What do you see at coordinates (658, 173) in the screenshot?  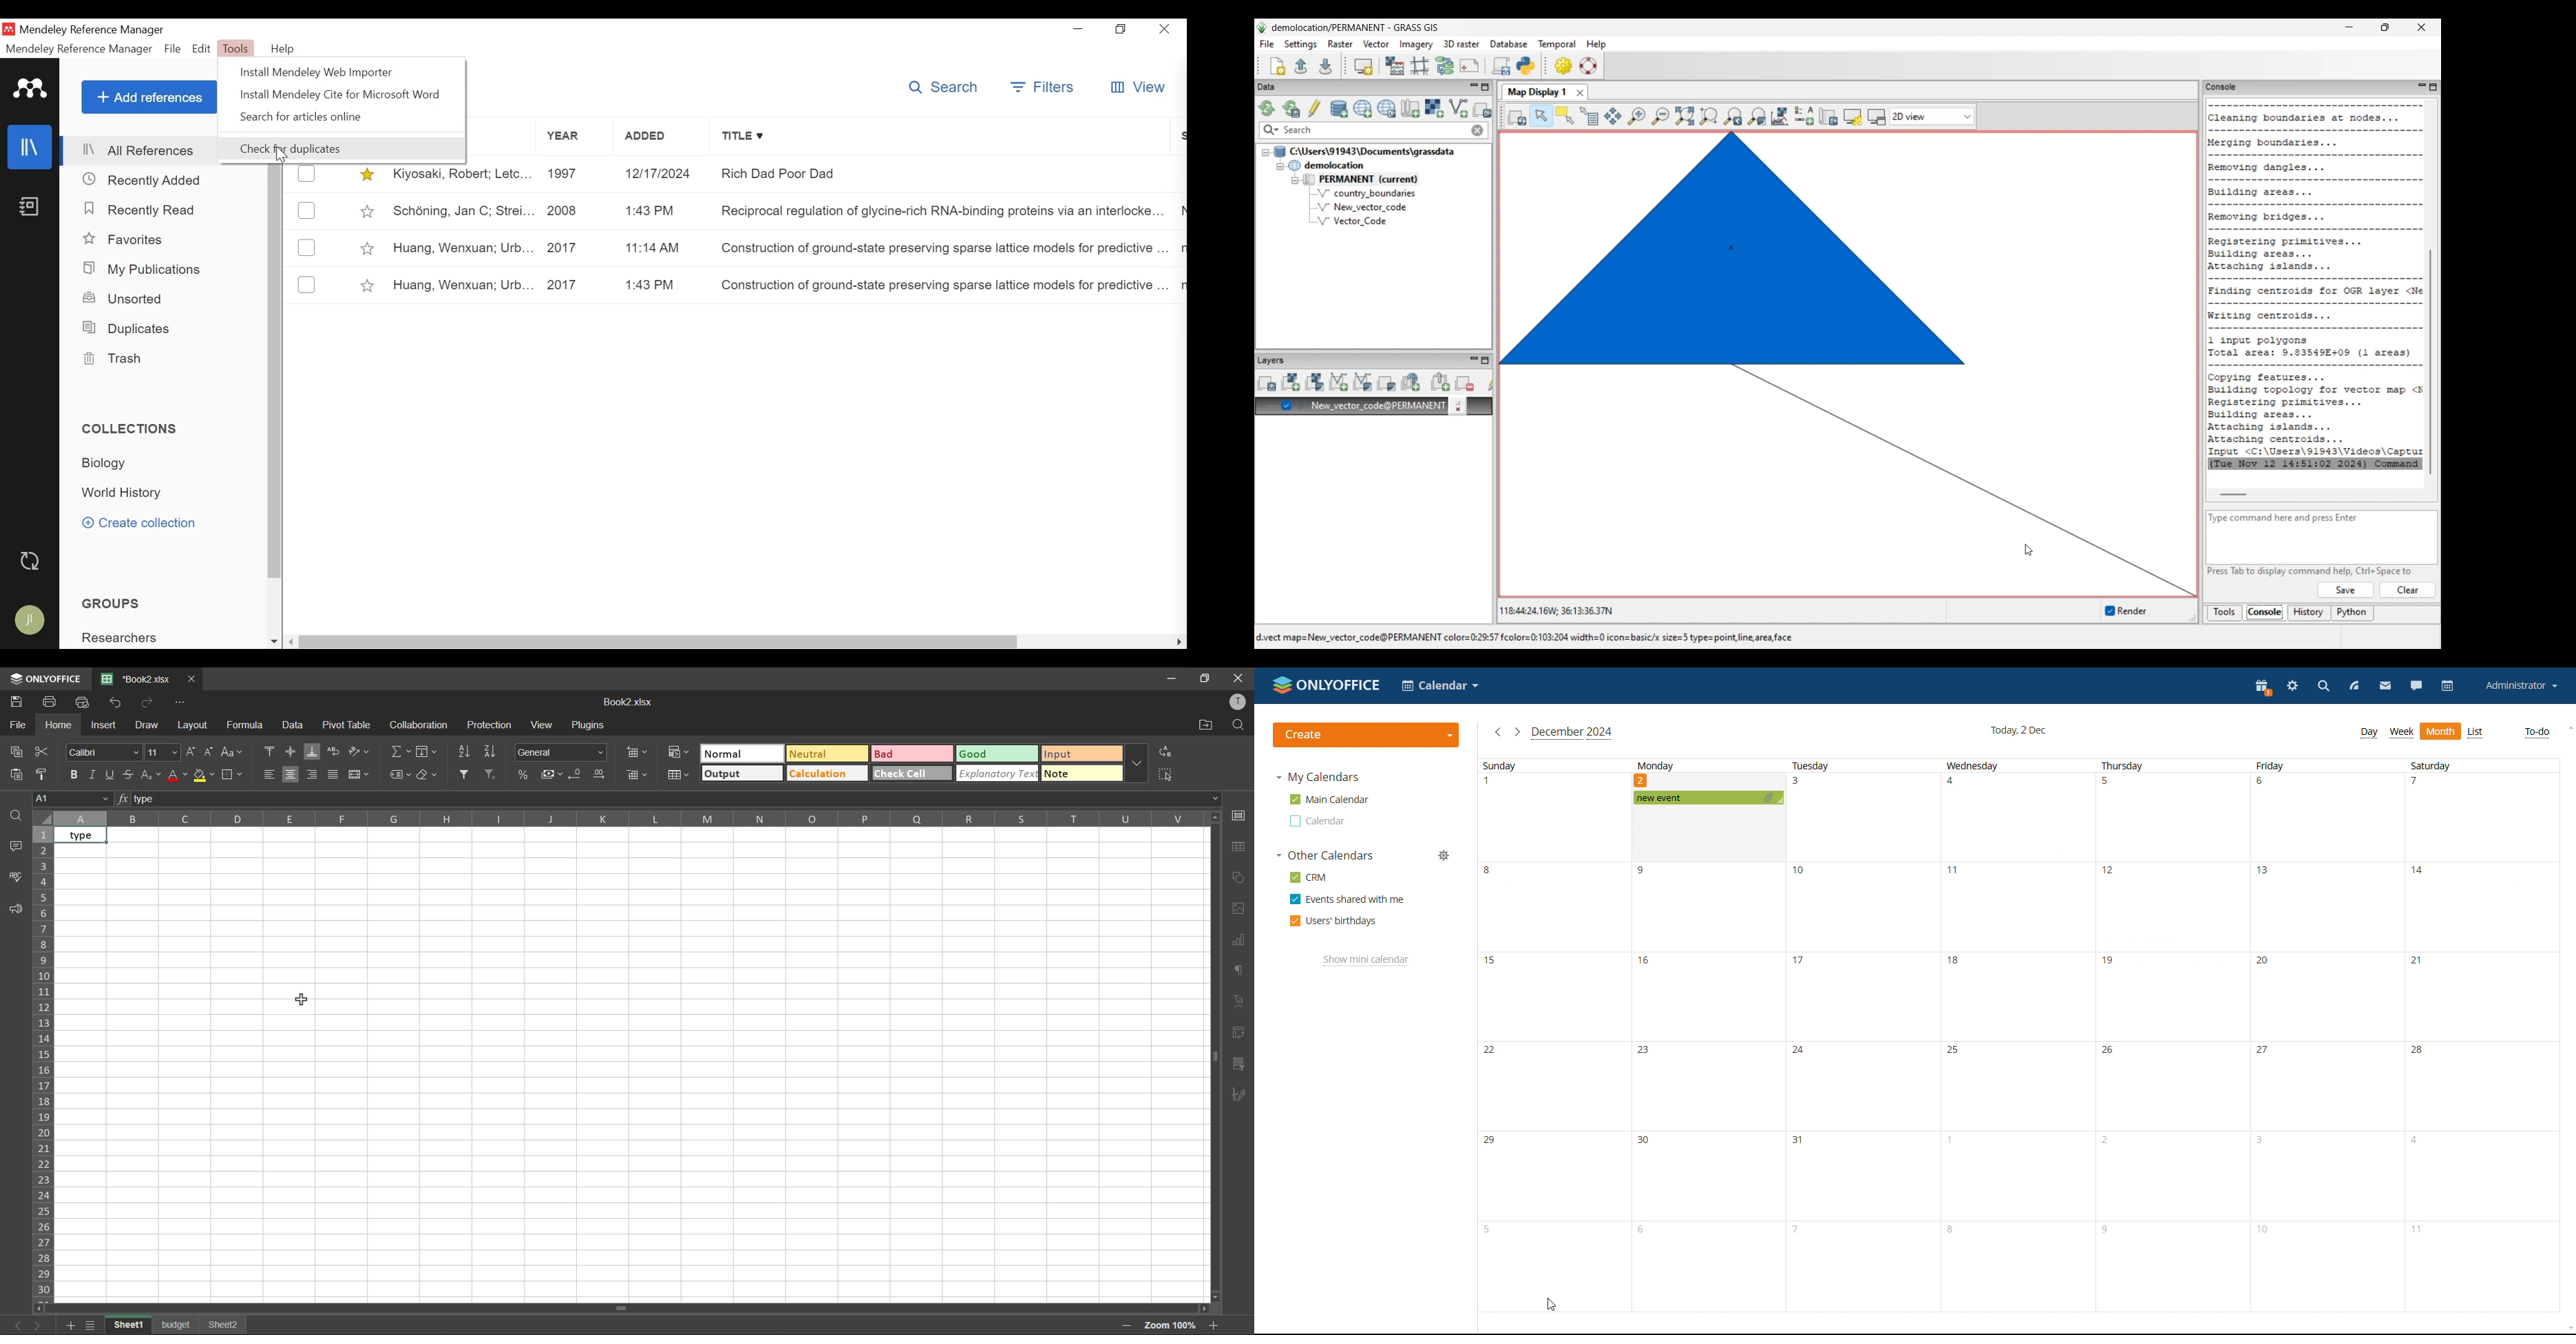 I see `12/17/2014` at bounding box center [658, 173].